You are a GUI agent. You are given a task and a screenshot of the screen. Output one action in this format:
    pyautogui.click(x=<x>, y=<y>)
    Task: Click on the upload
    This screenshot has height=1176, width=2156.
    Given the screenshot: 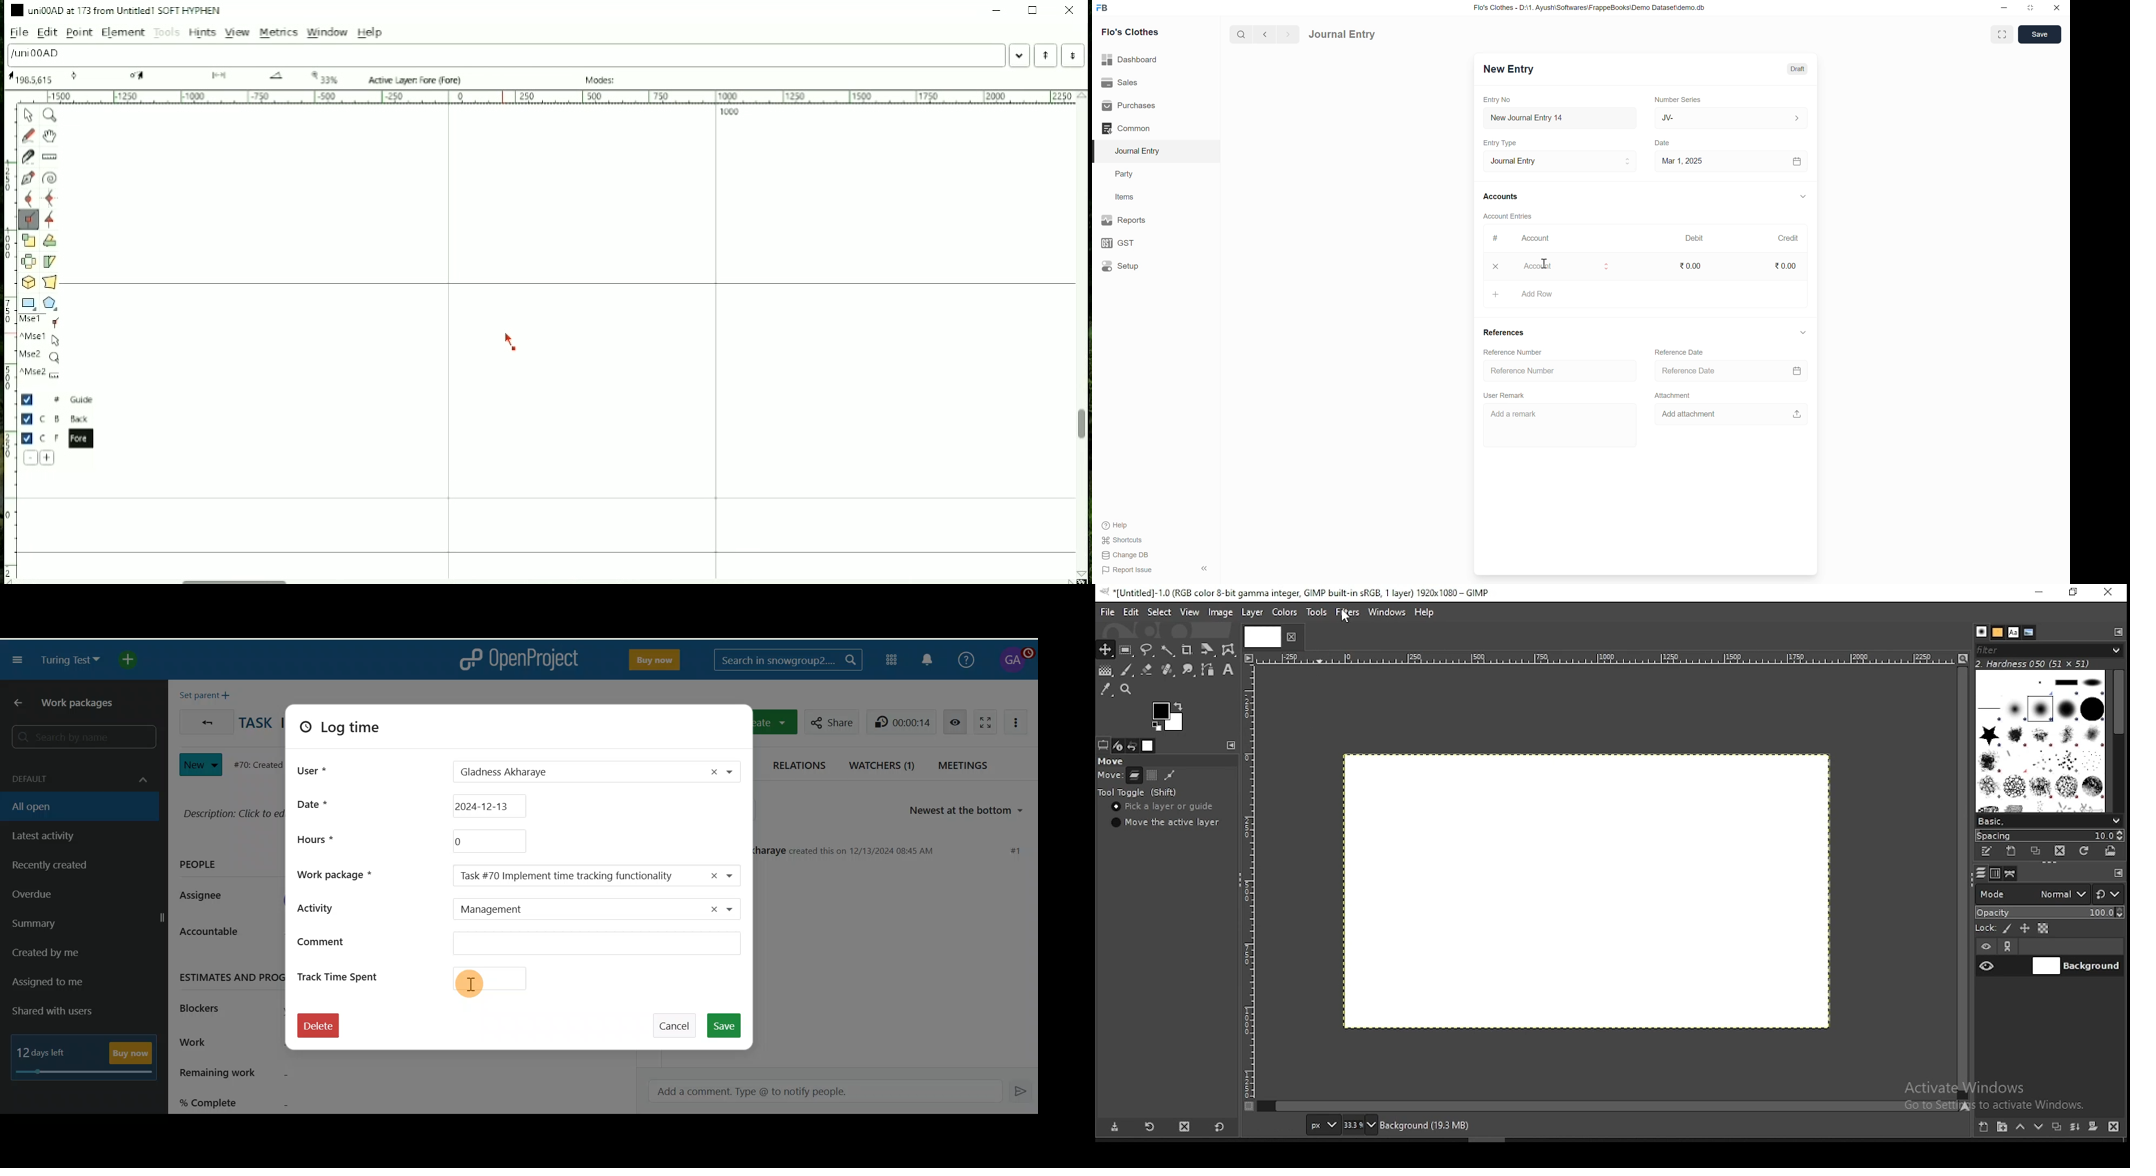 What is the action you would take?
    pyautogui.click(x=1798, y=414)
    